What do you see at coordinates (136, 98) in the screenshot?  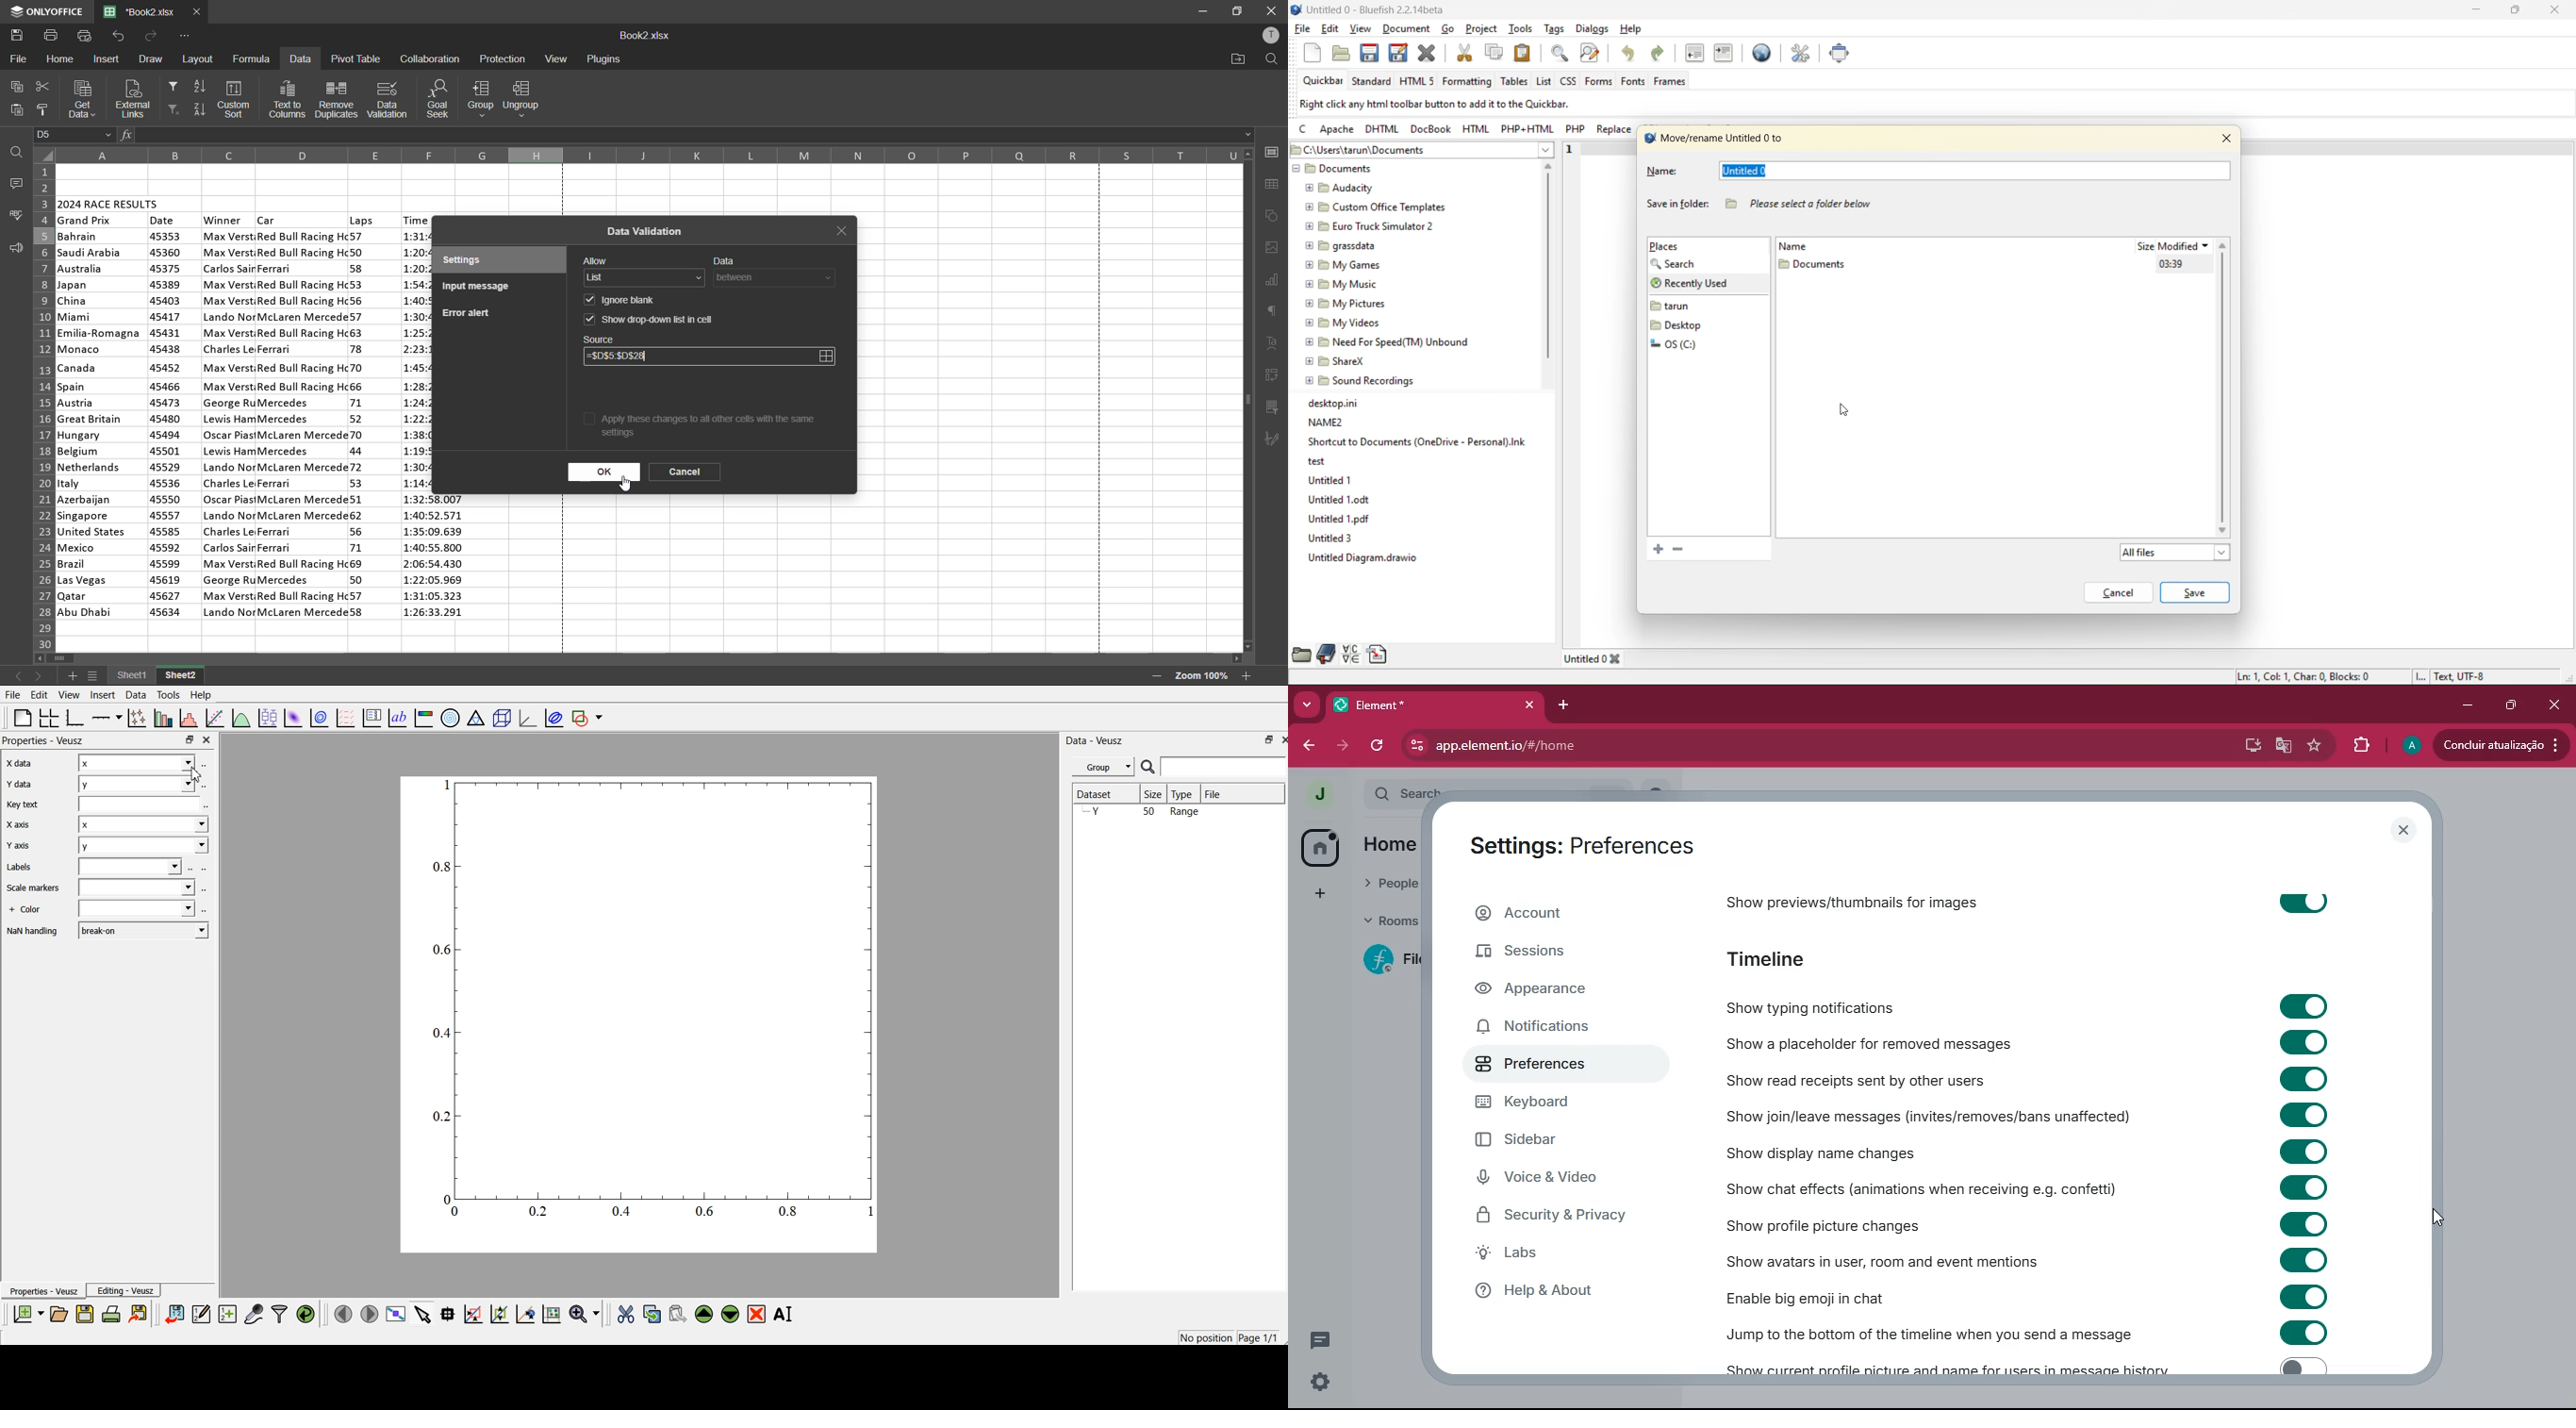 I see `external links` at bounding box center [136, 98].